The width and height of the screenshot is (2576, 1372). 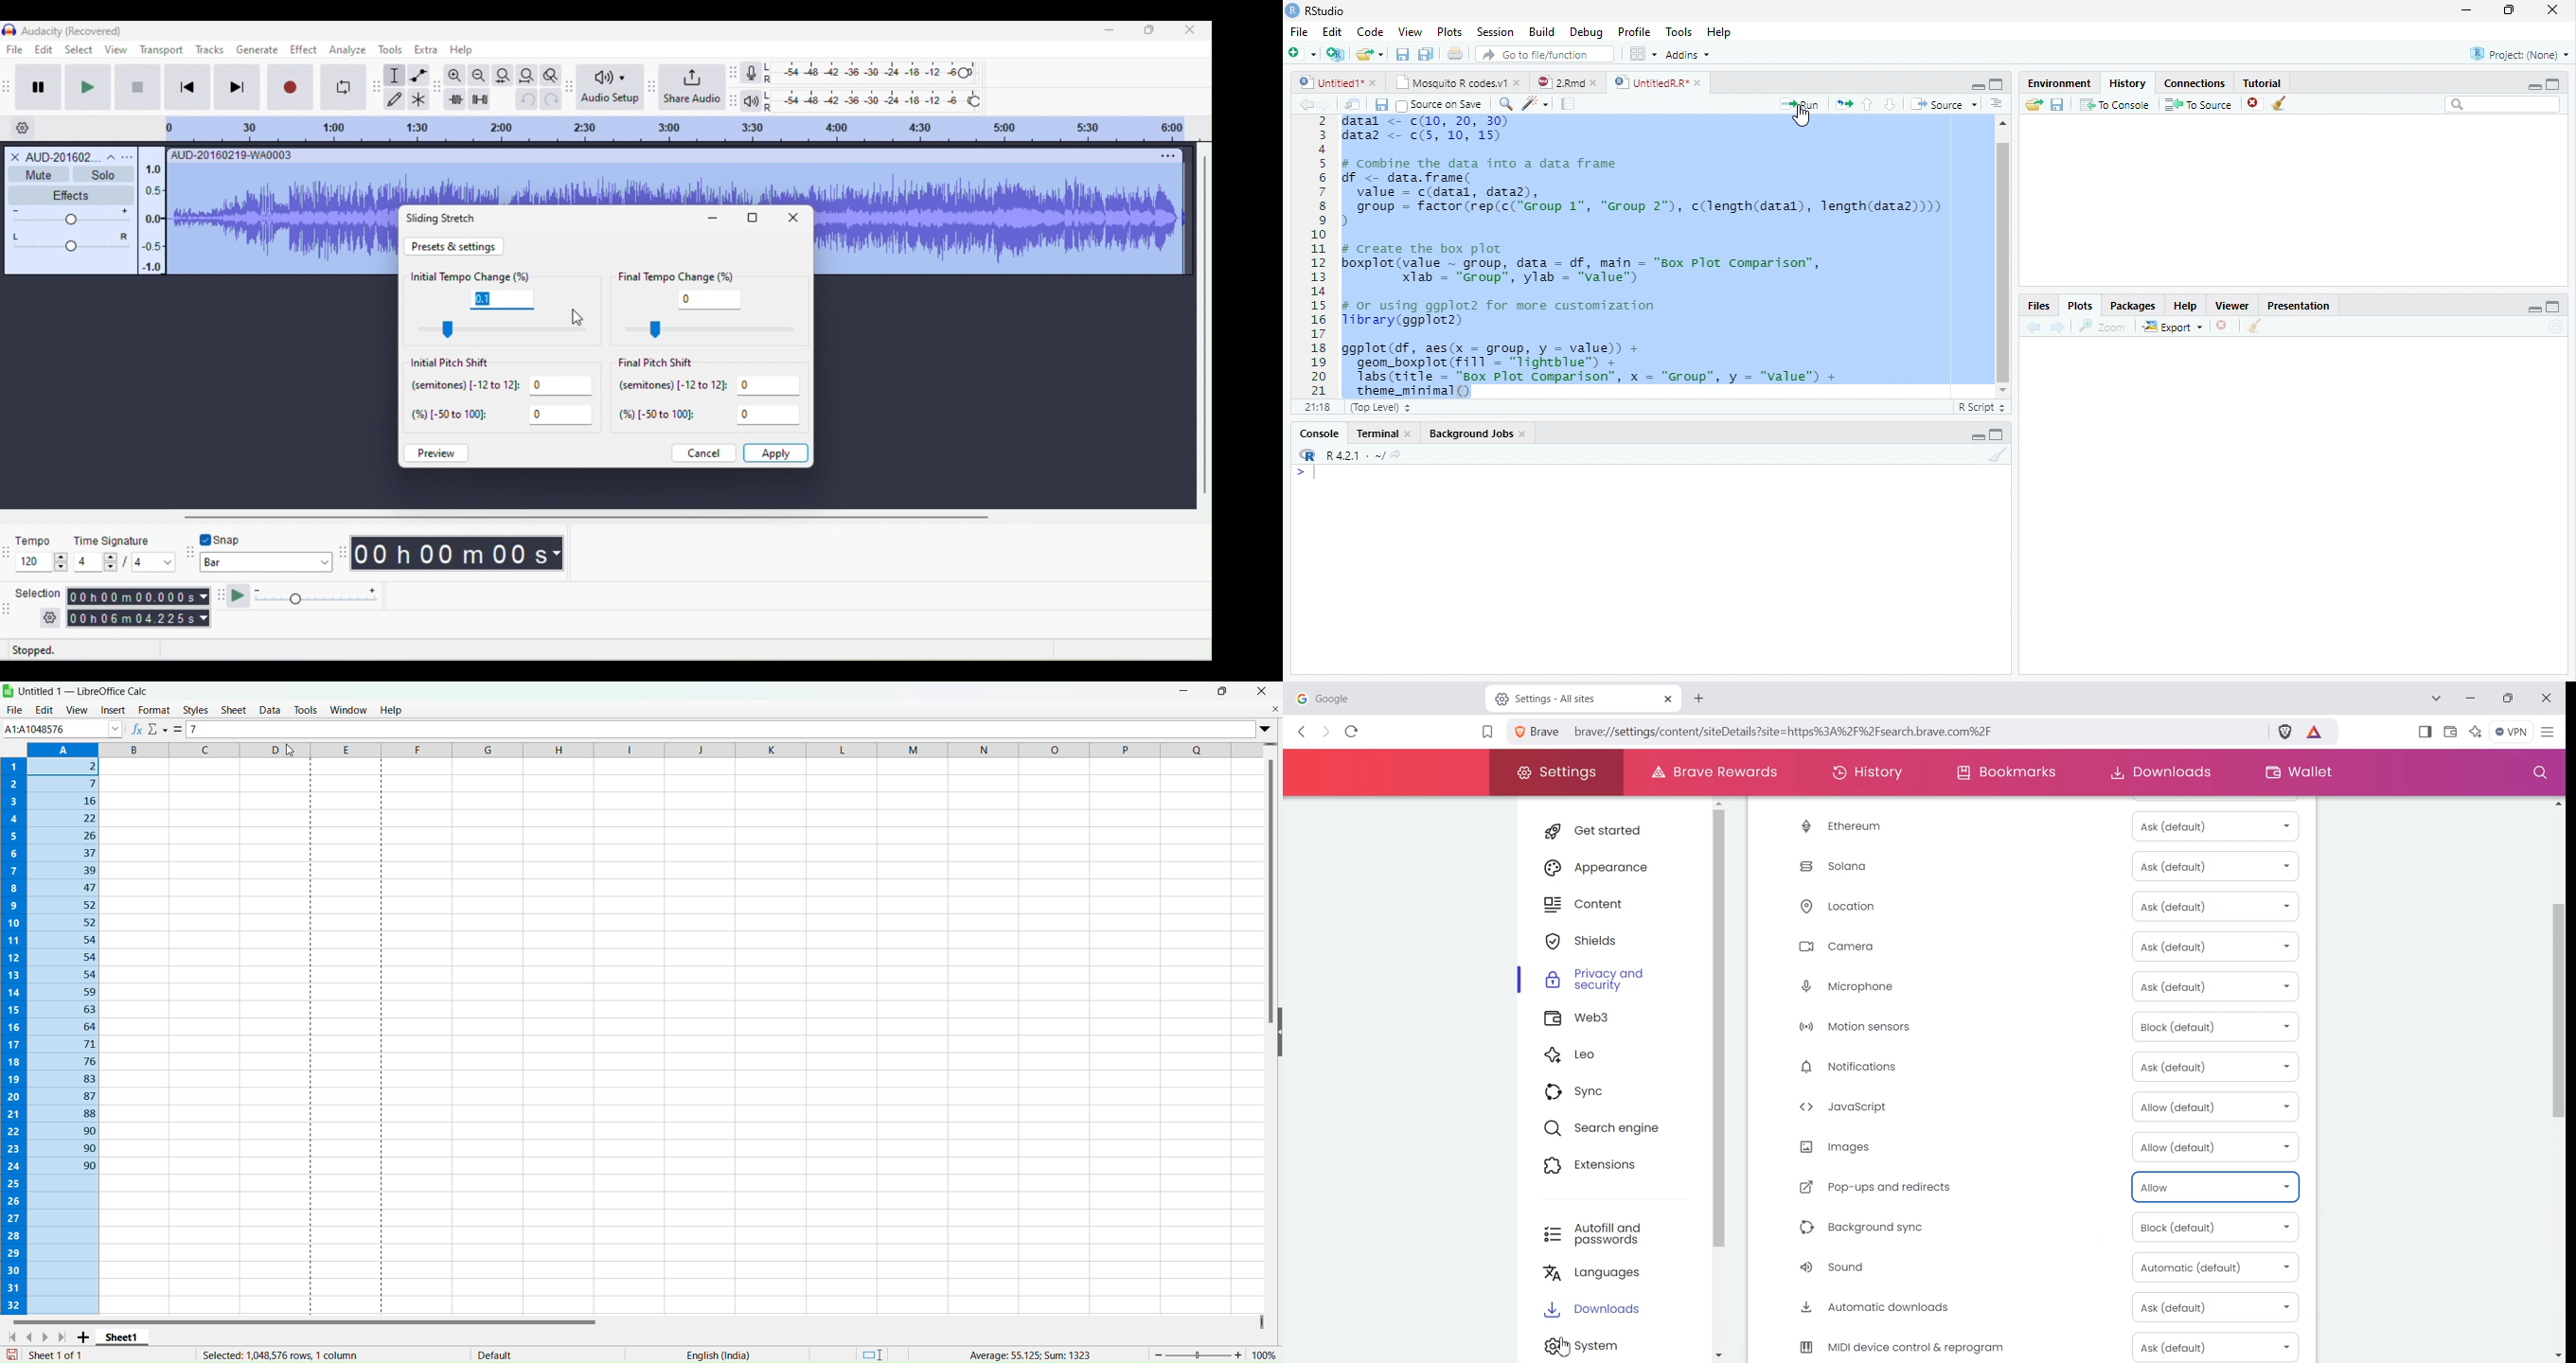 What do you see at coordinates (2476, 730) in the screenshot?
I see `Leo Ai` at bounding box center [2476, 730].